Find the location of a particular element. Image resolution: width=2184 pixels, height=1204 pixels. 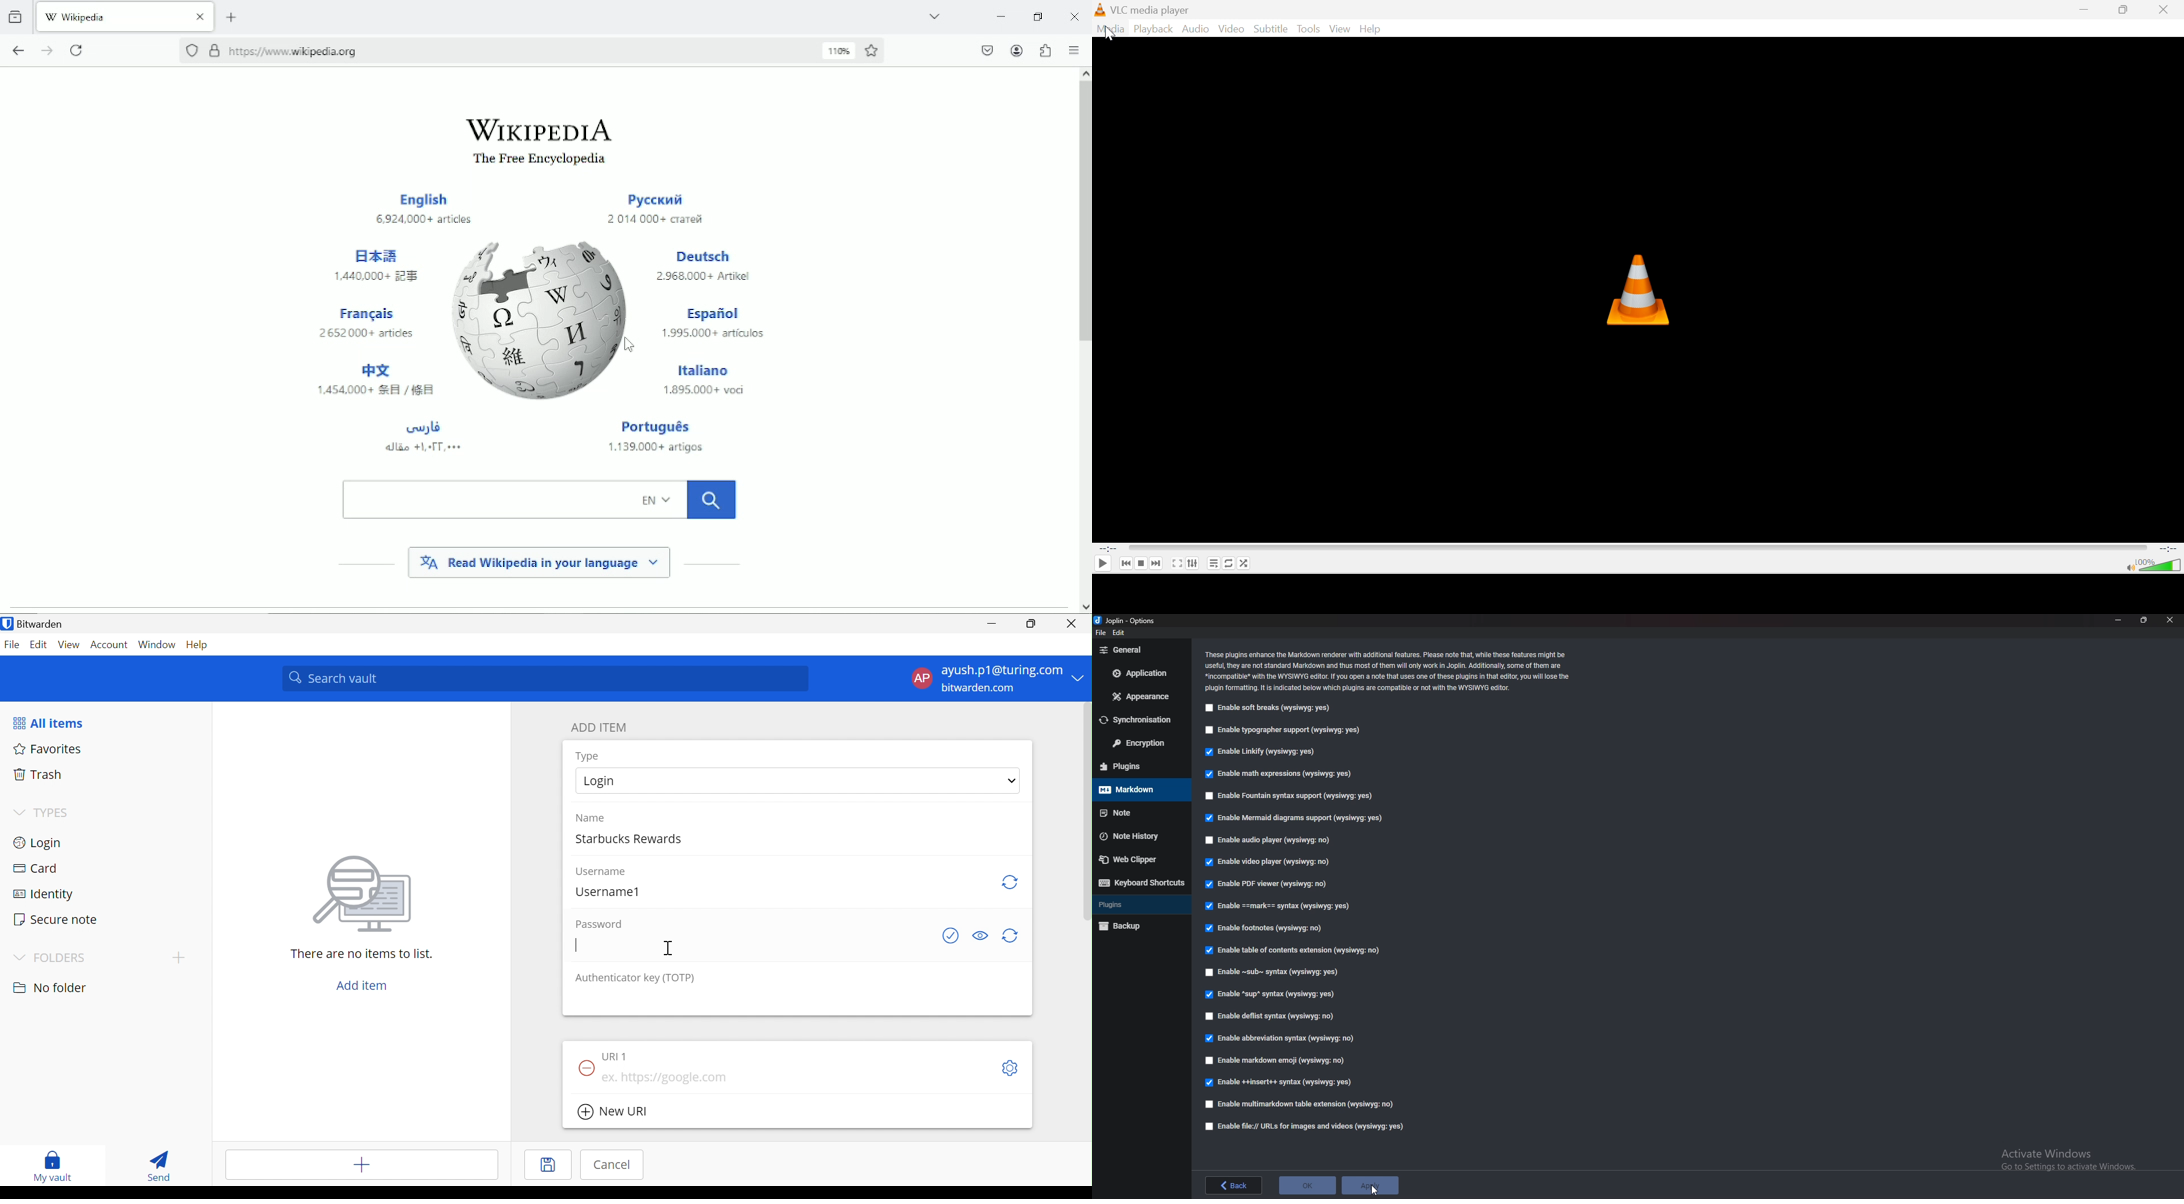

bitwarden.com is located at coordinates (979, 689).